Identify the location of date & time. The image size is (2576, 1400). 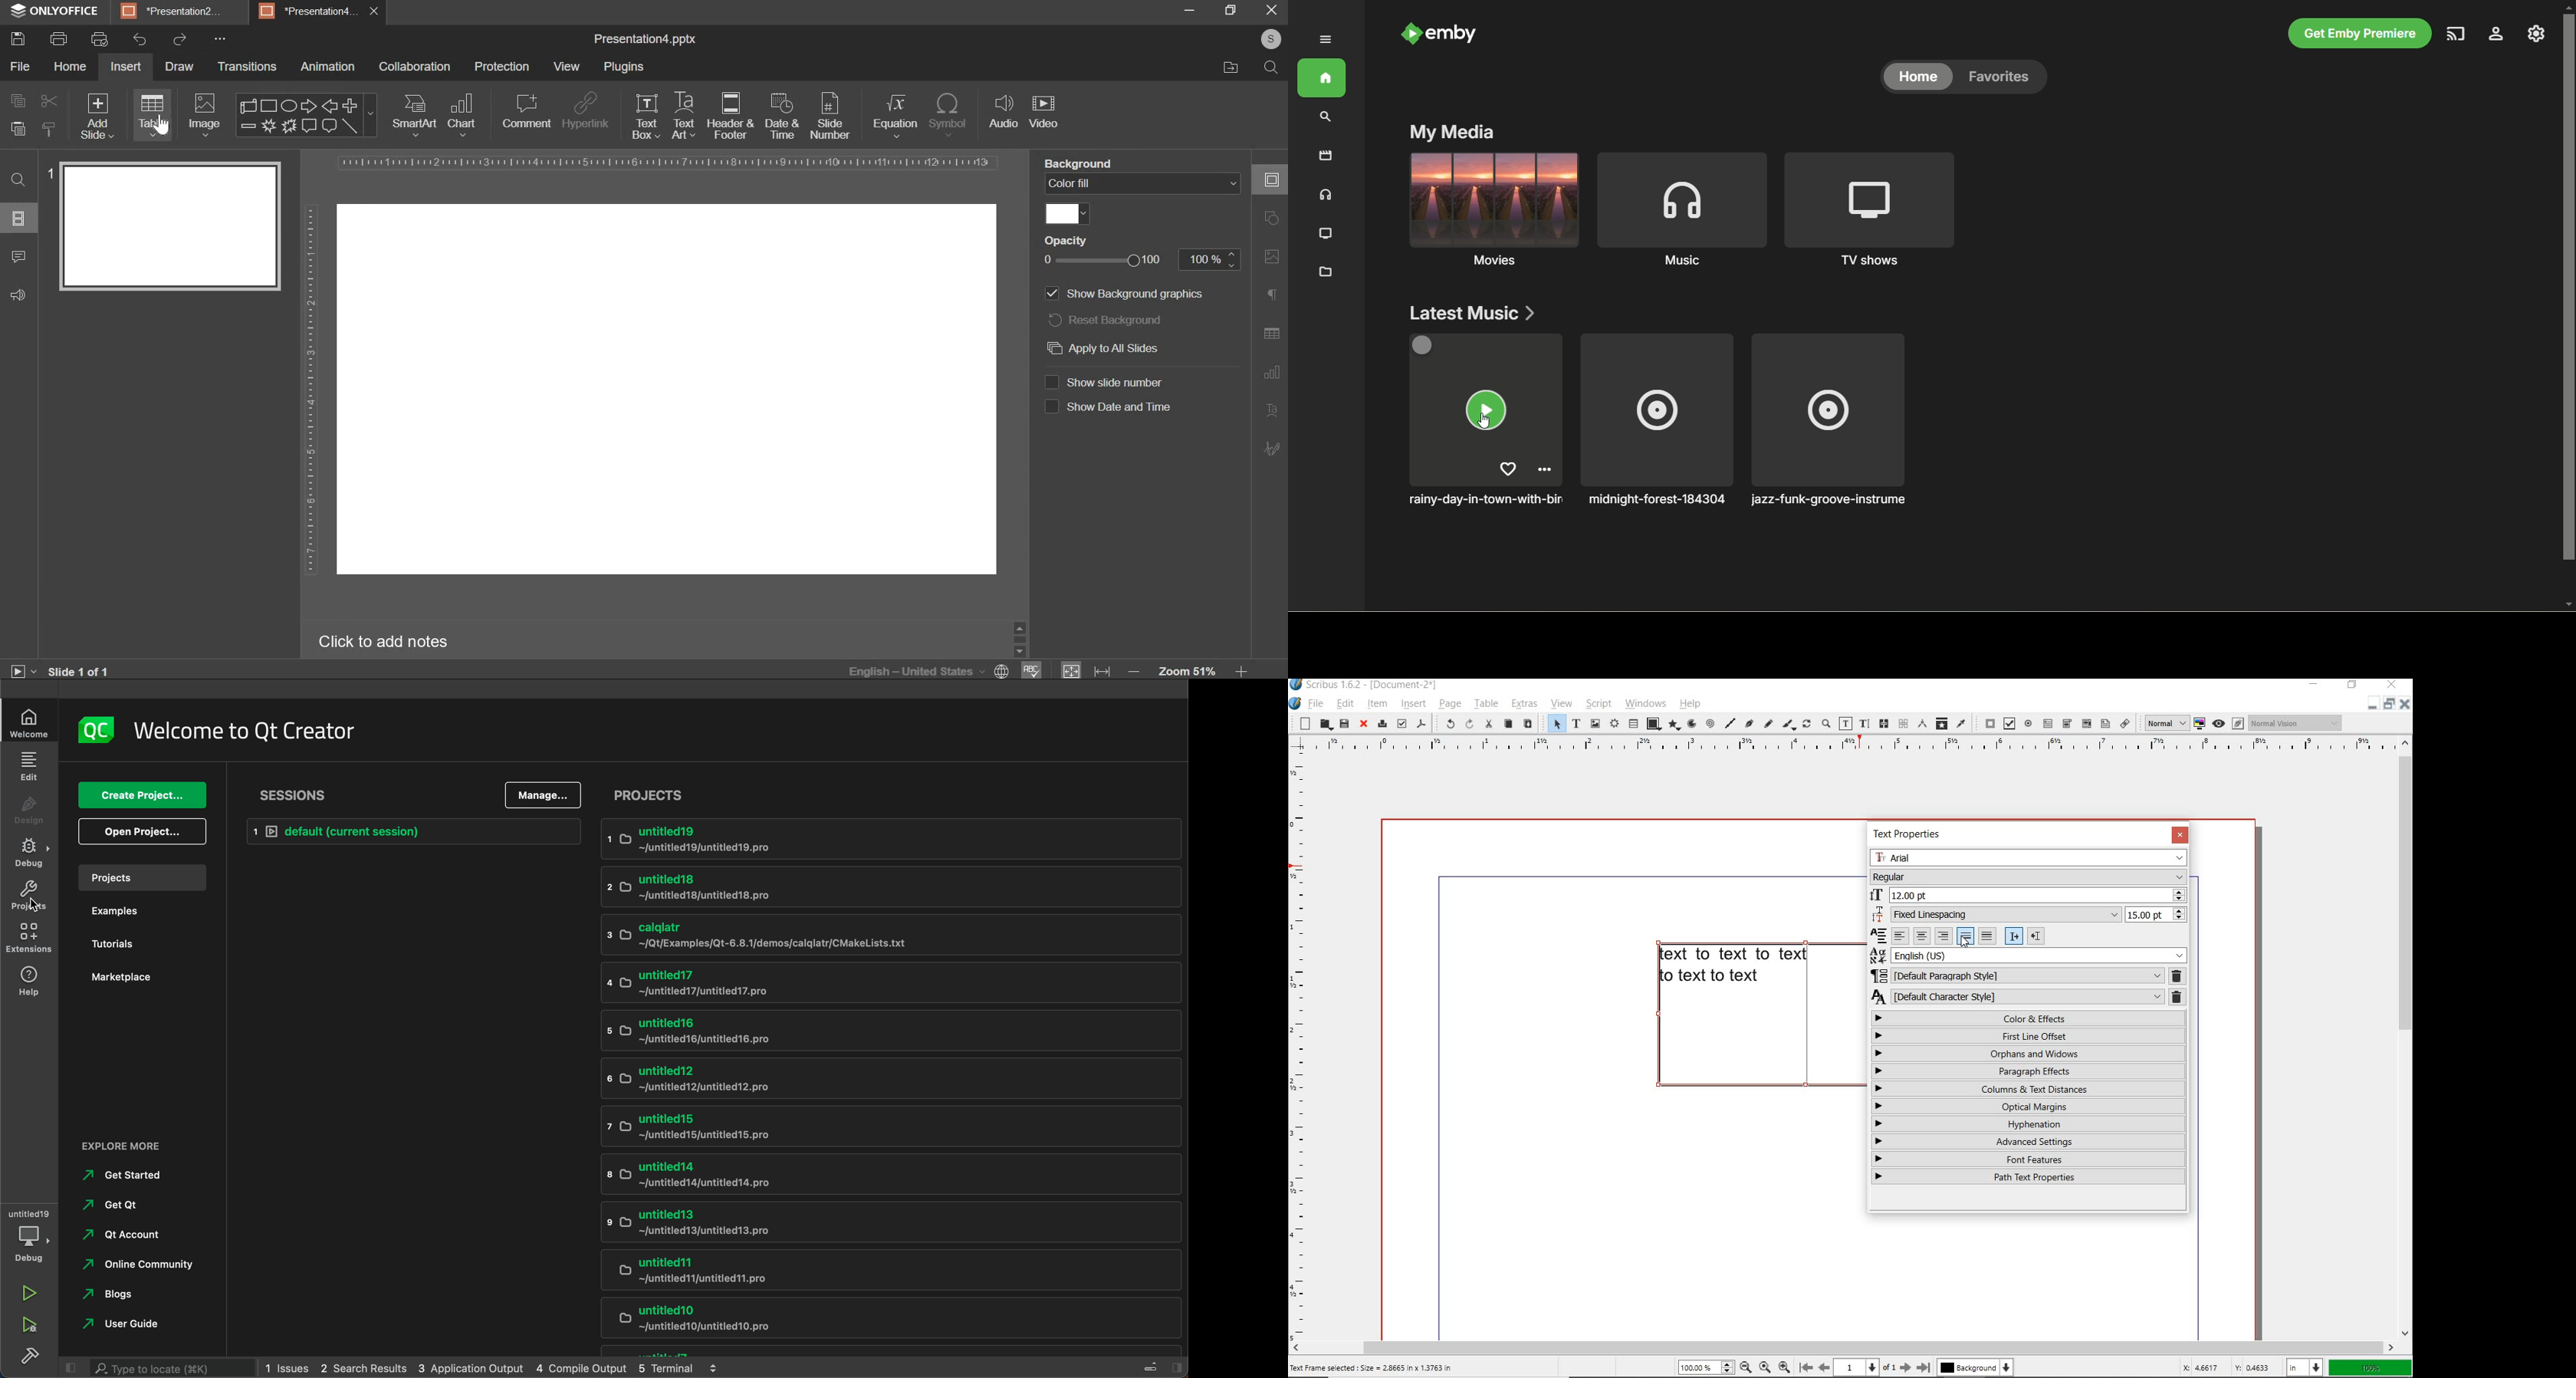
(781, 115).